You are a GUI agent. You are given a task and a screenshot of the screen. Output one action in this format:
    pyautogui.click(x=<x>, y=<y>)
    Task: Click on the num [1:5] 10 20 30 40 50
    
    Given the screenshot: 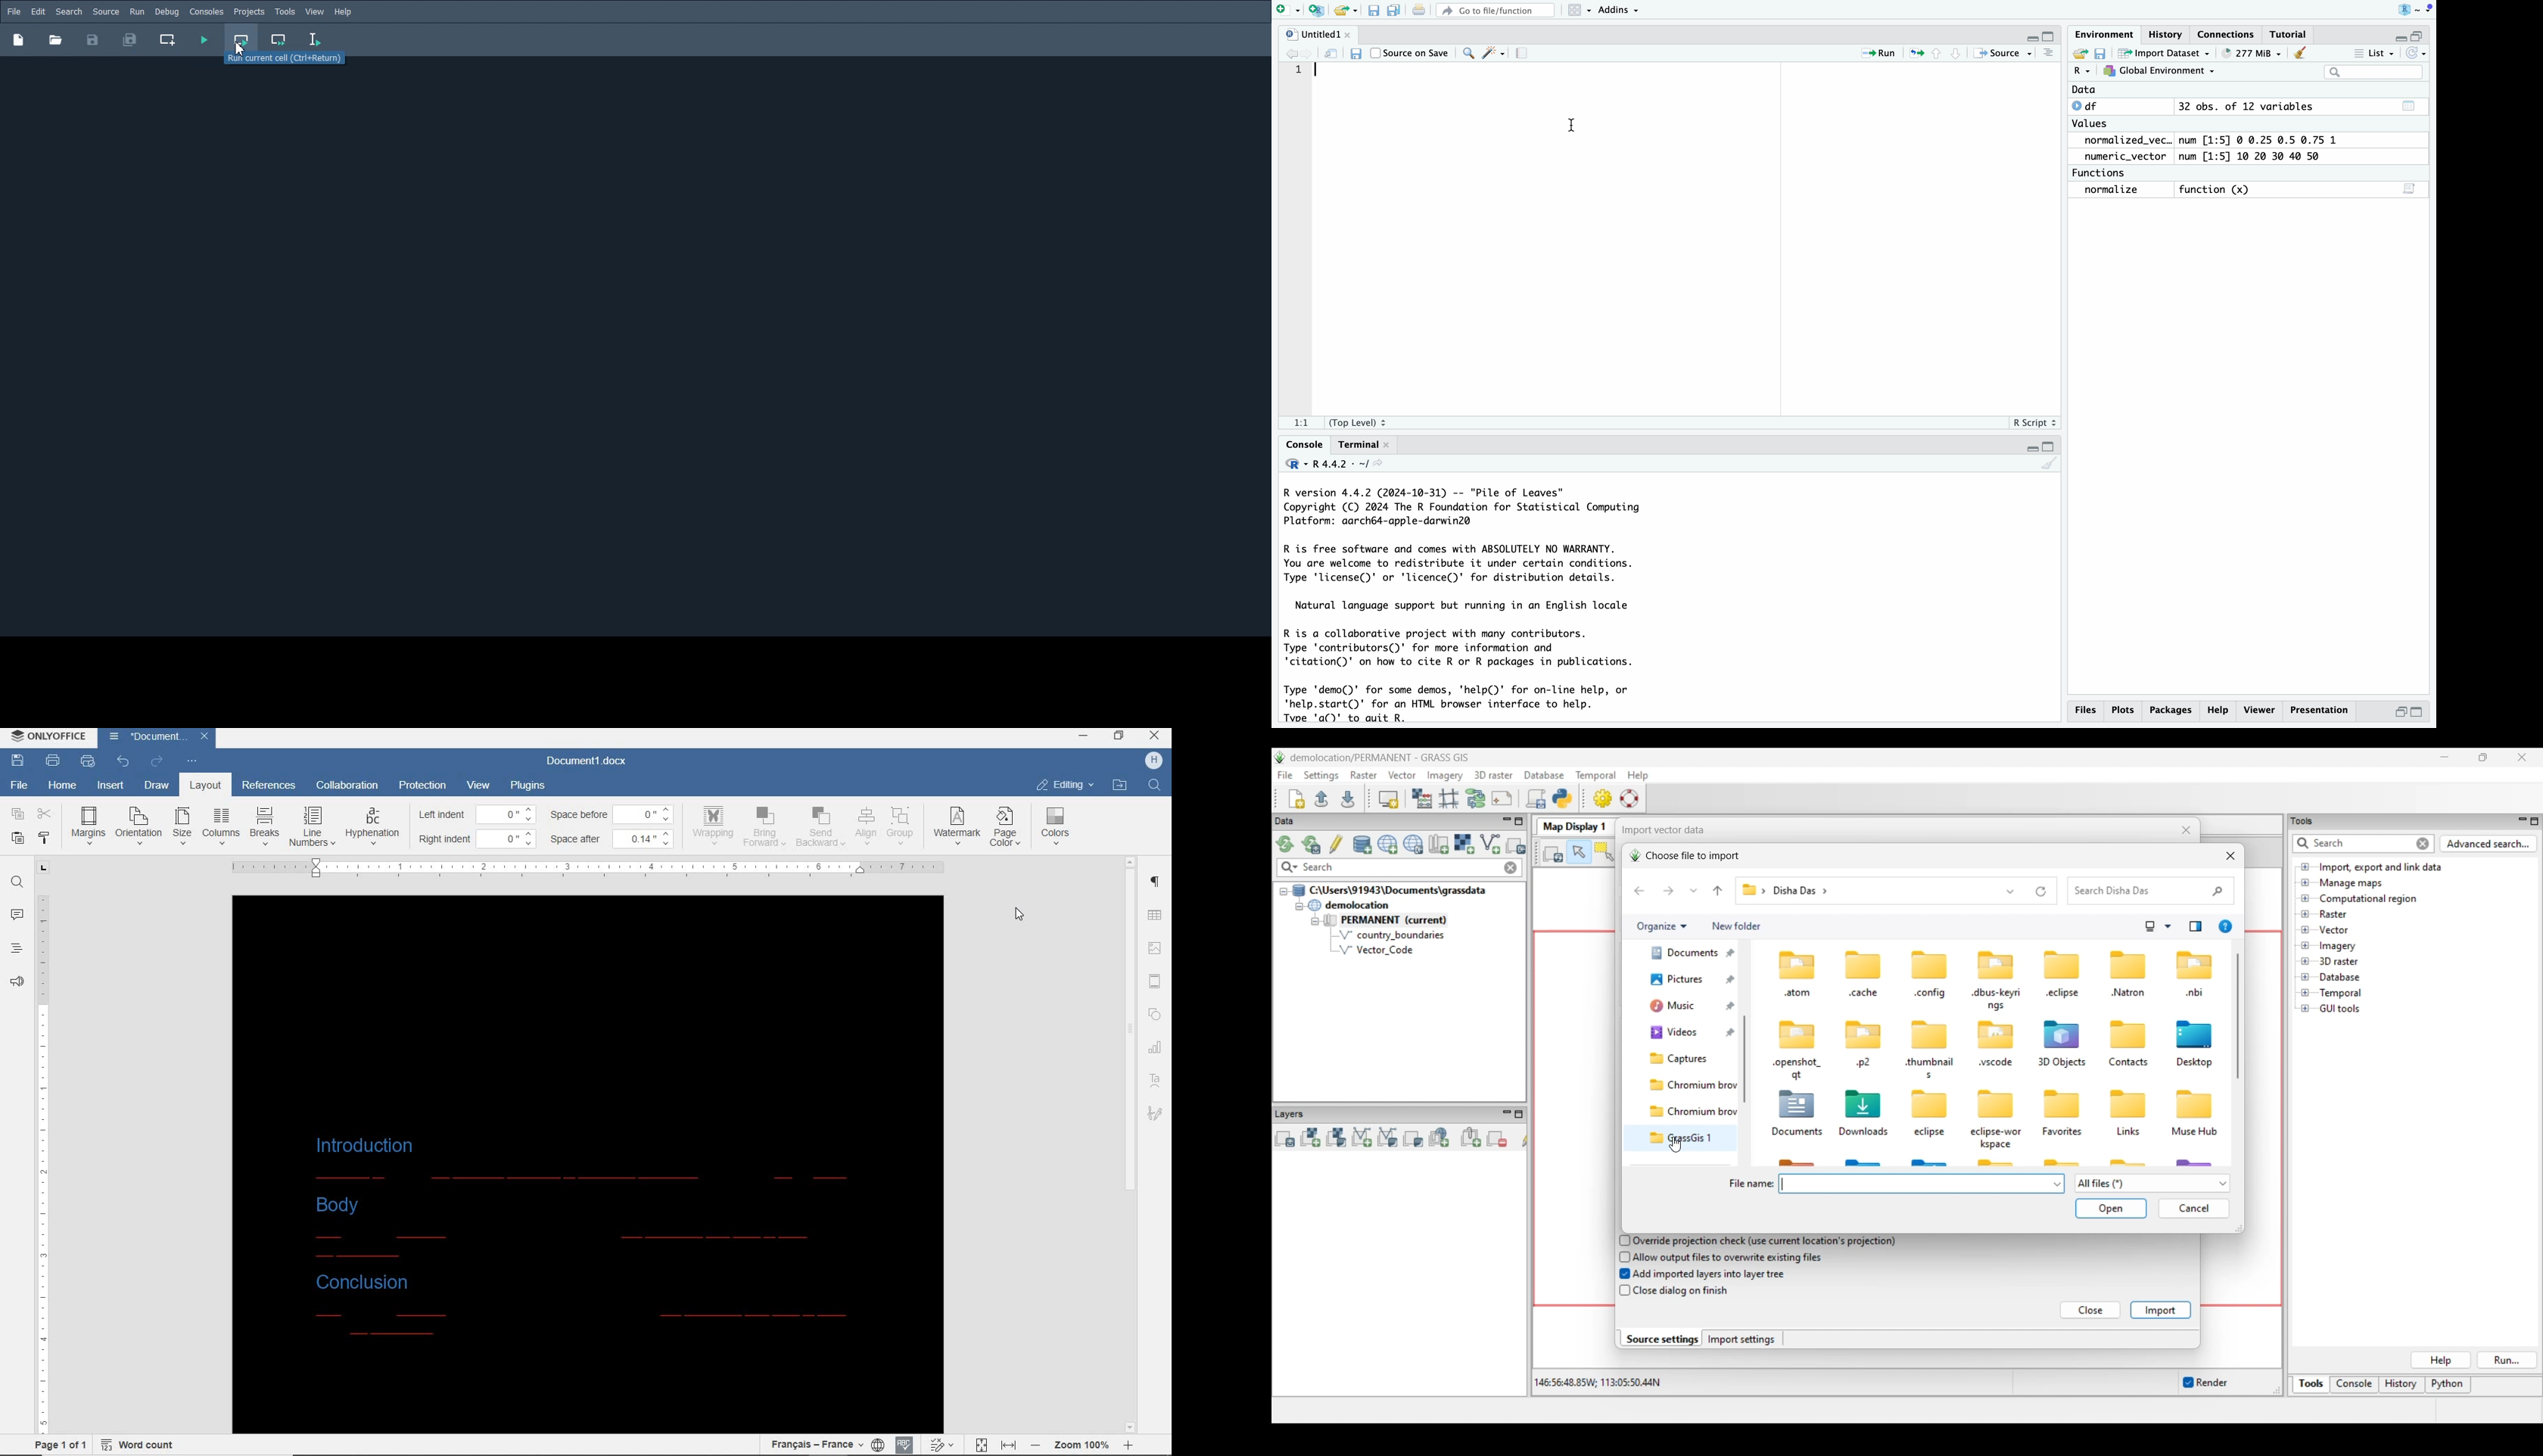 What is the action you would take?
    pyautogui.click(x=2259, y=156)
    